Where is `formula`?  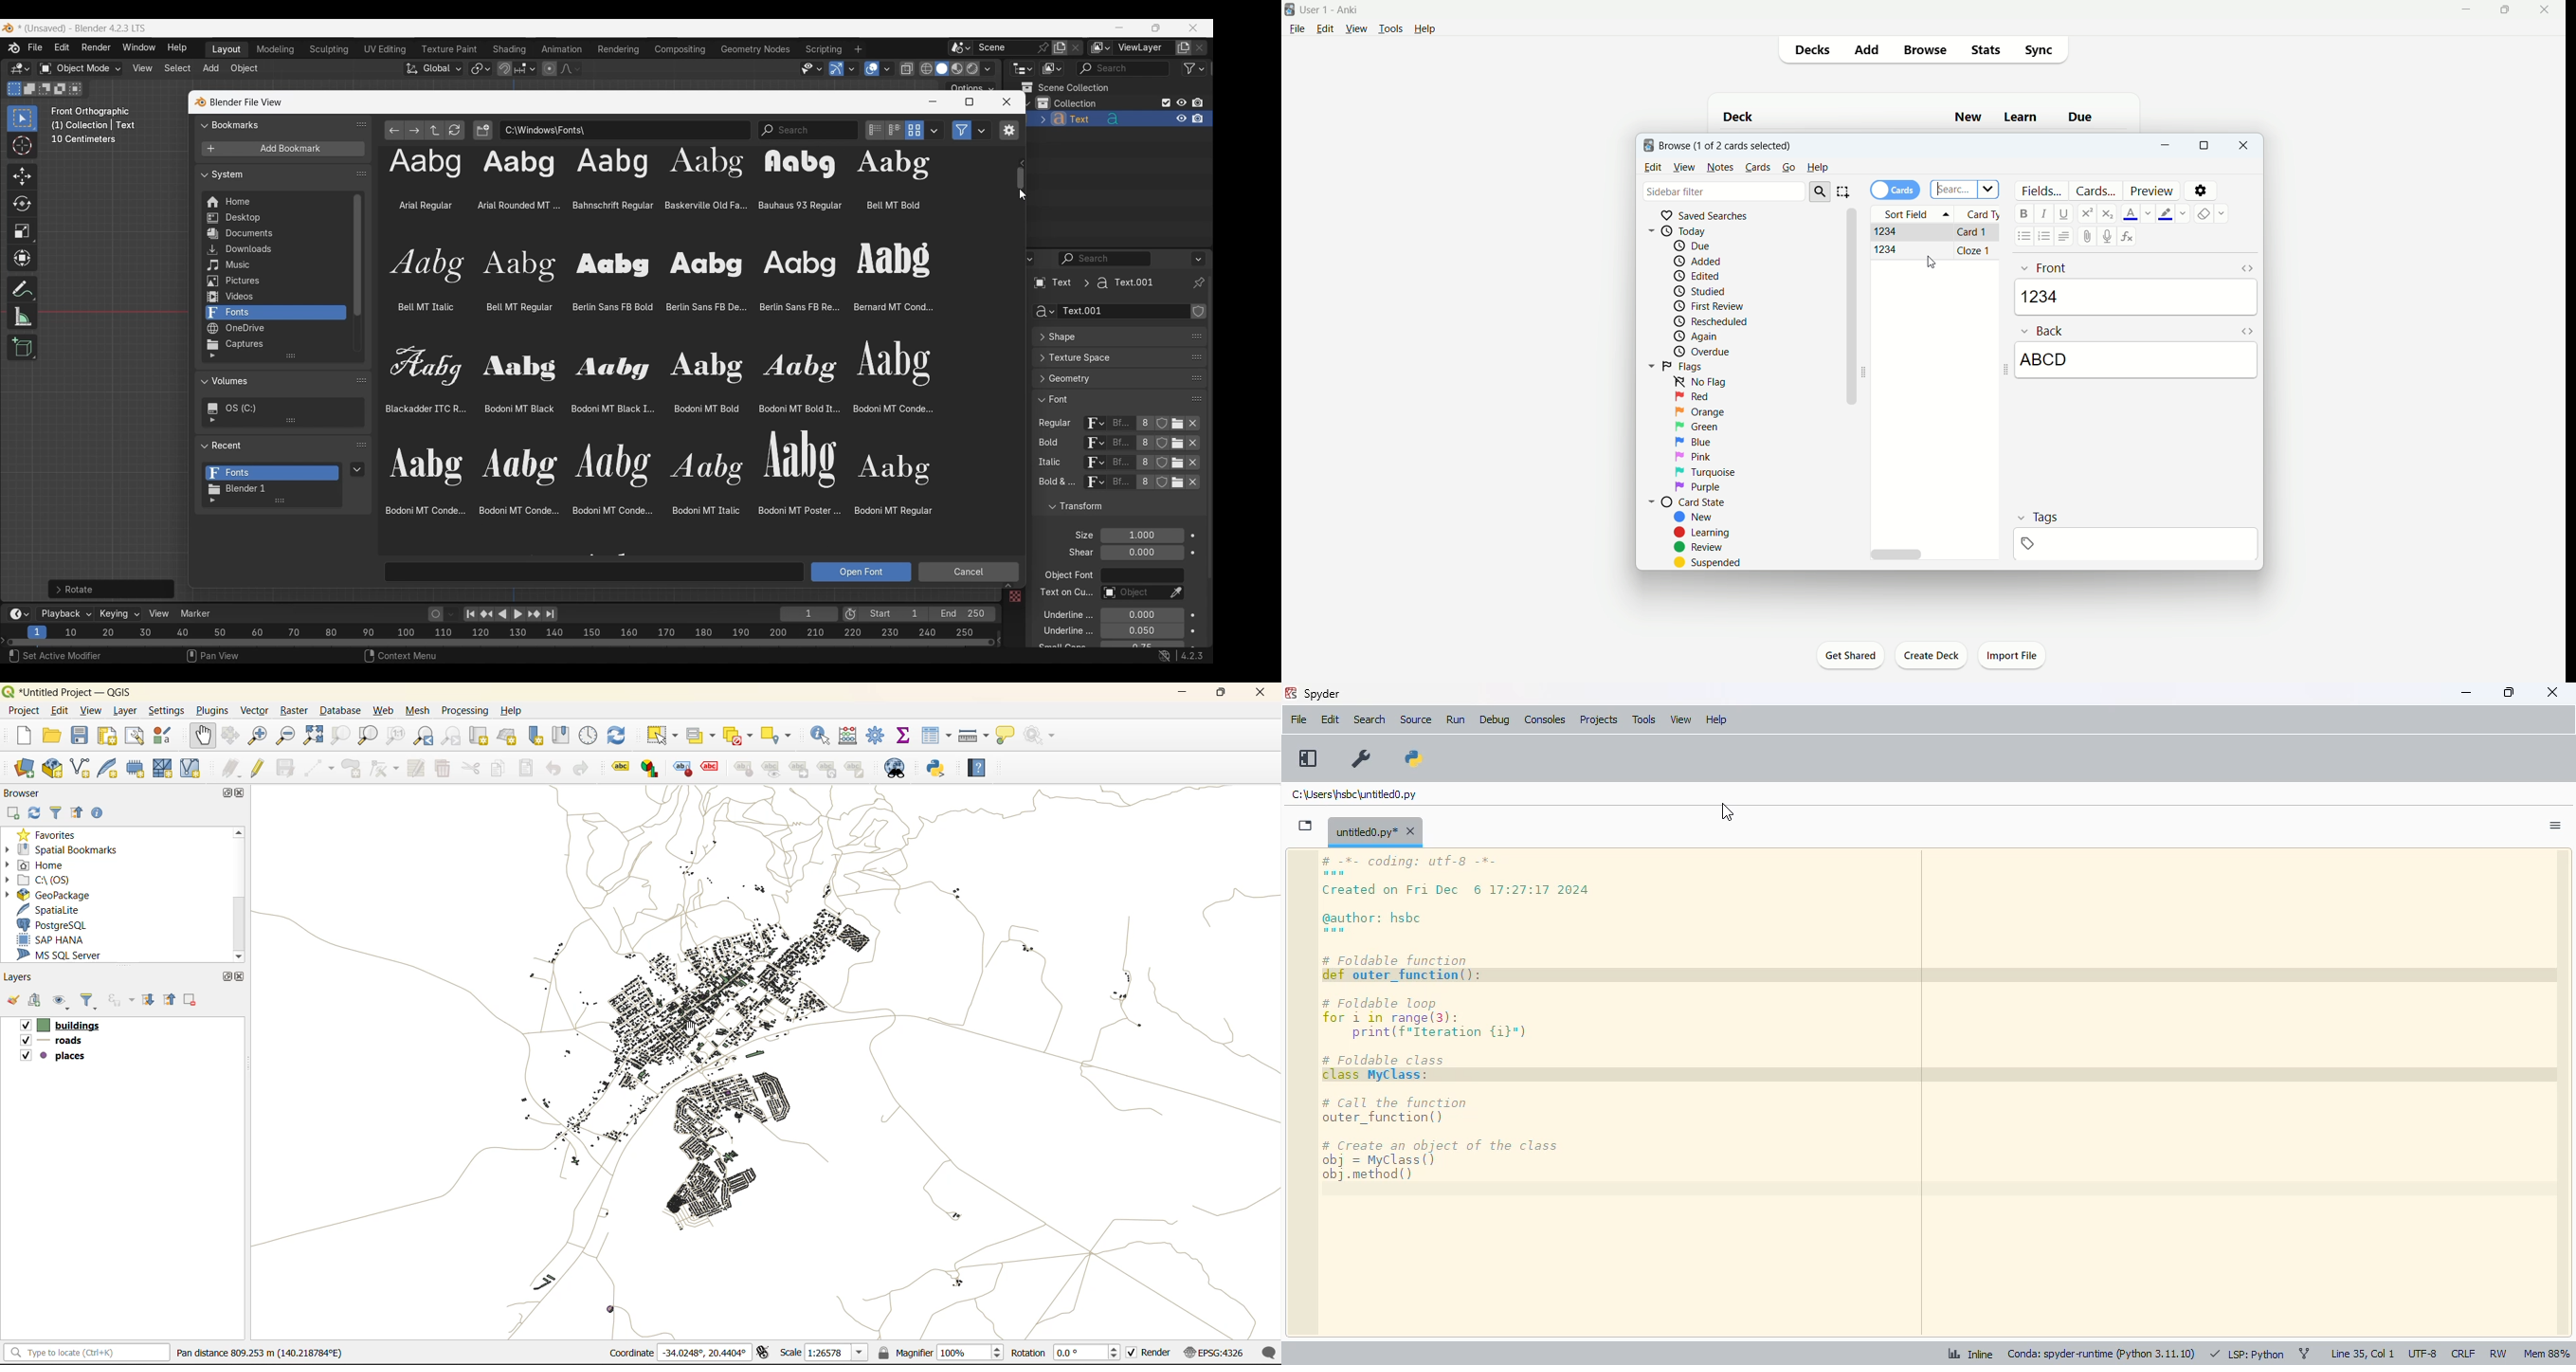
formula is located at coordinates (2128, 237).